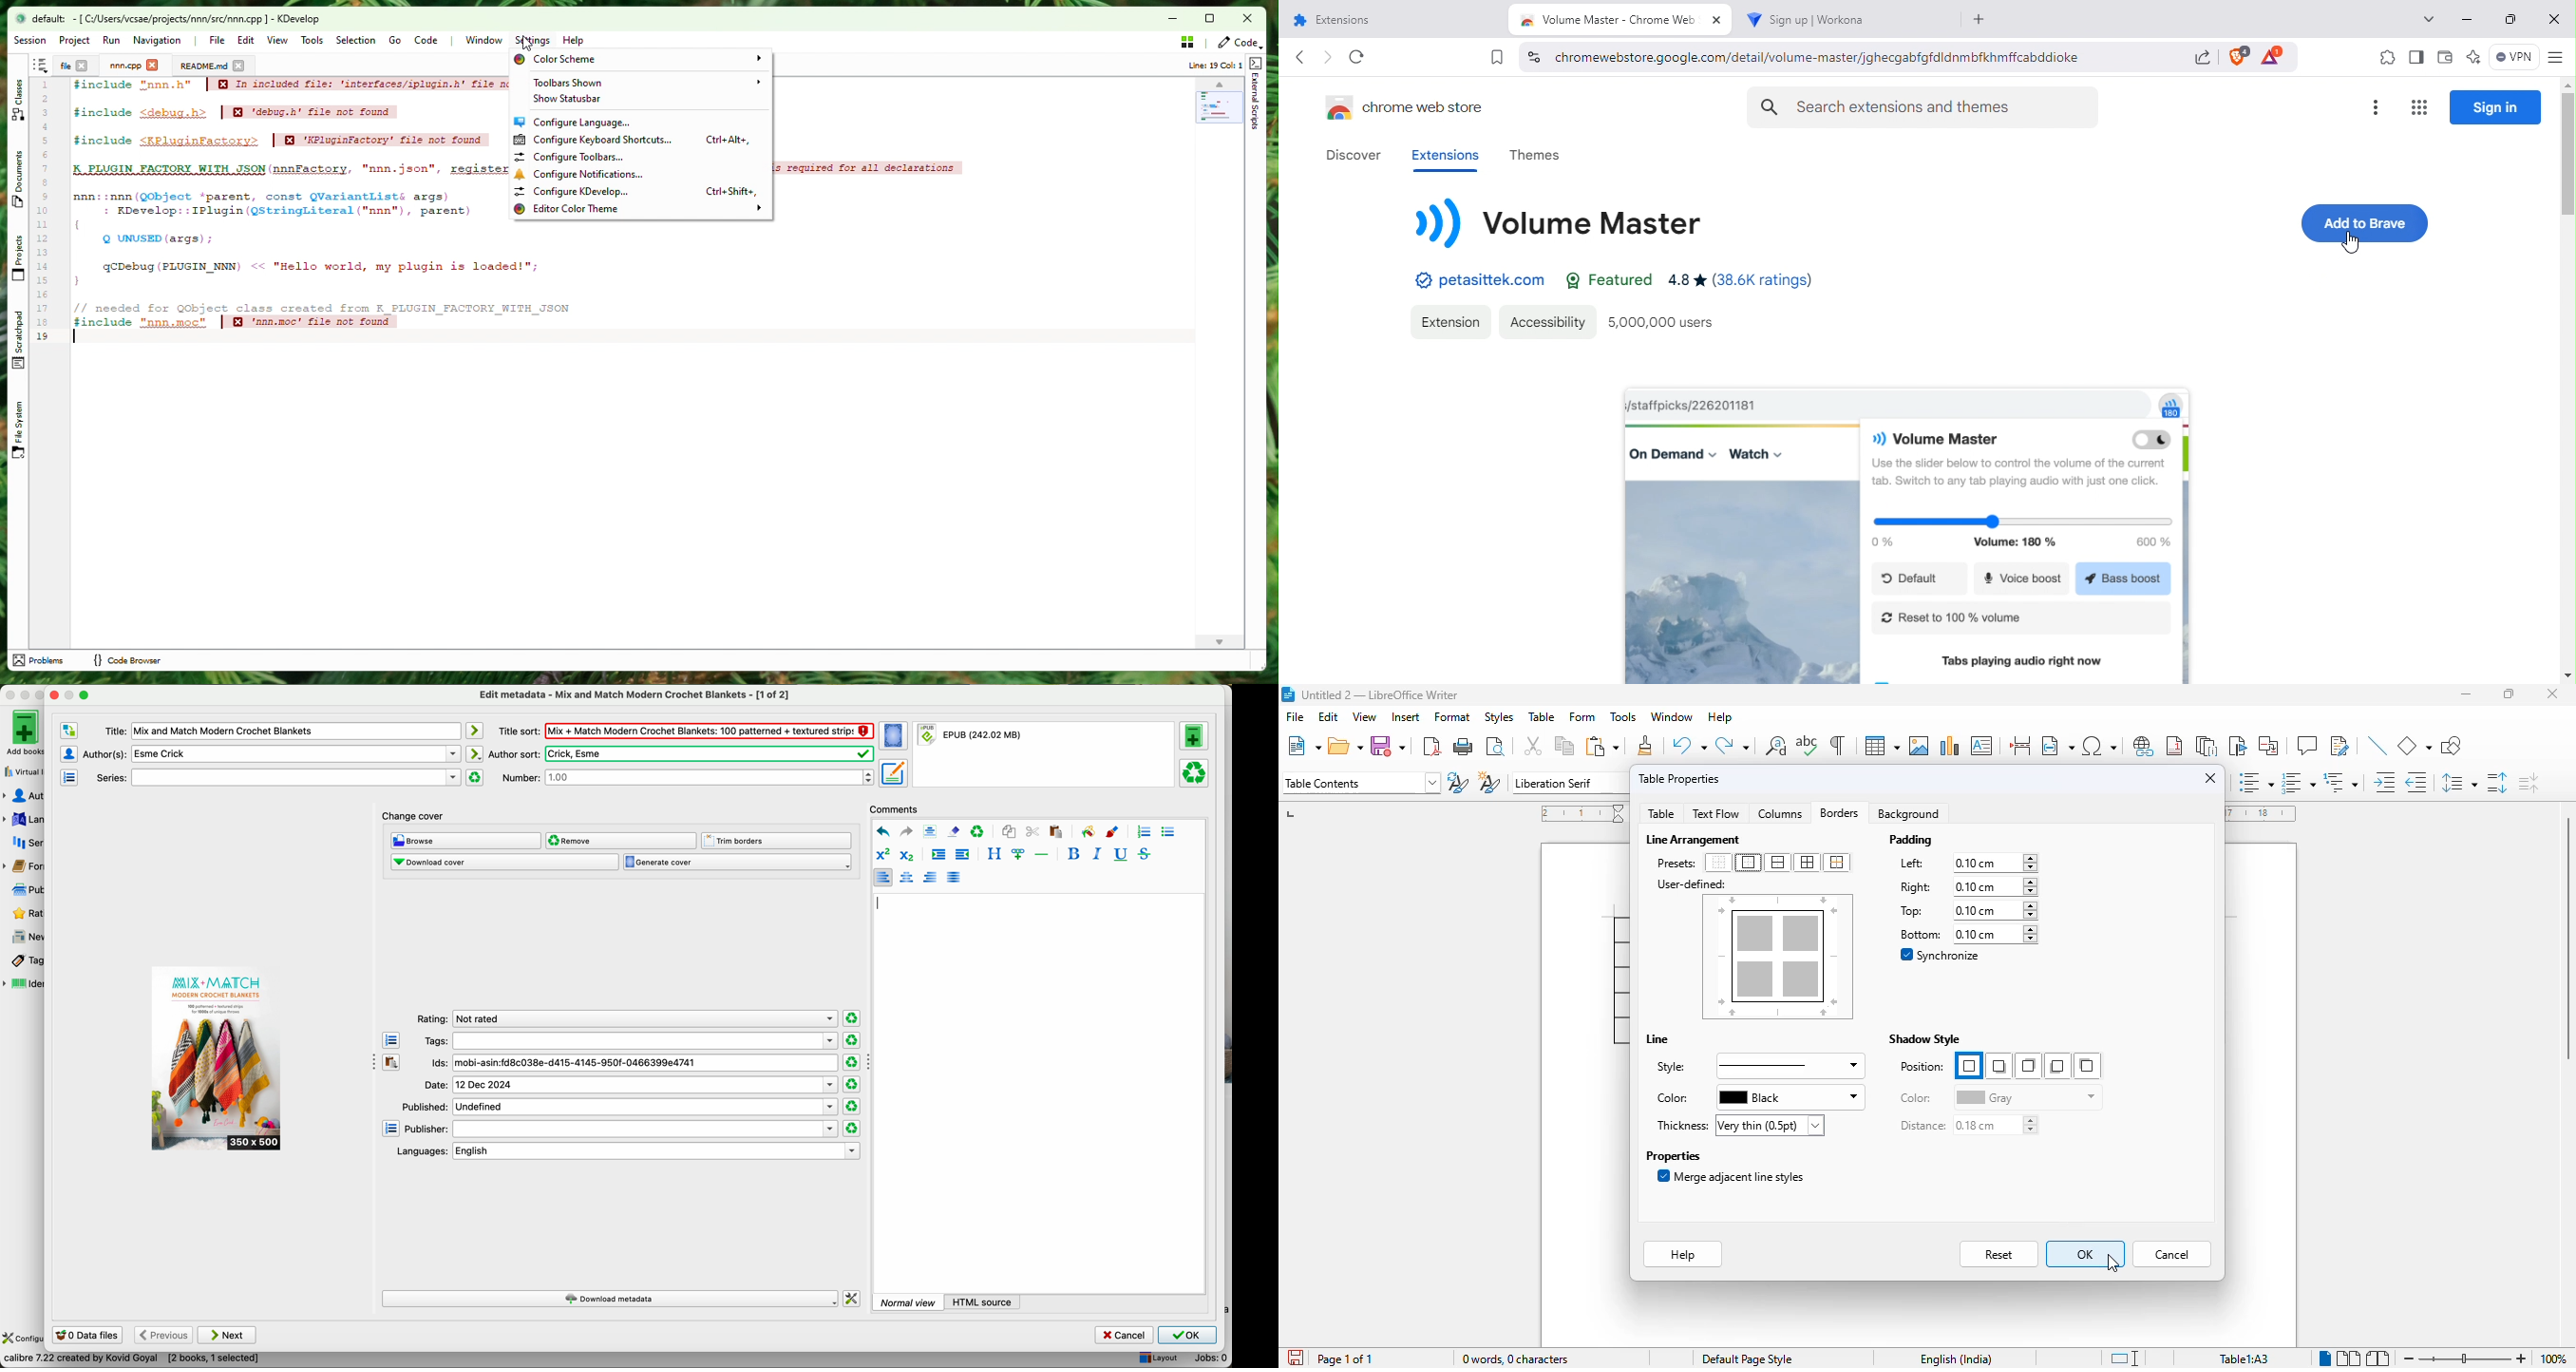 The image size is (2576, 1372). Describe the element at coordinates (1294, 717) in the screenshot. I see `file` at that location.